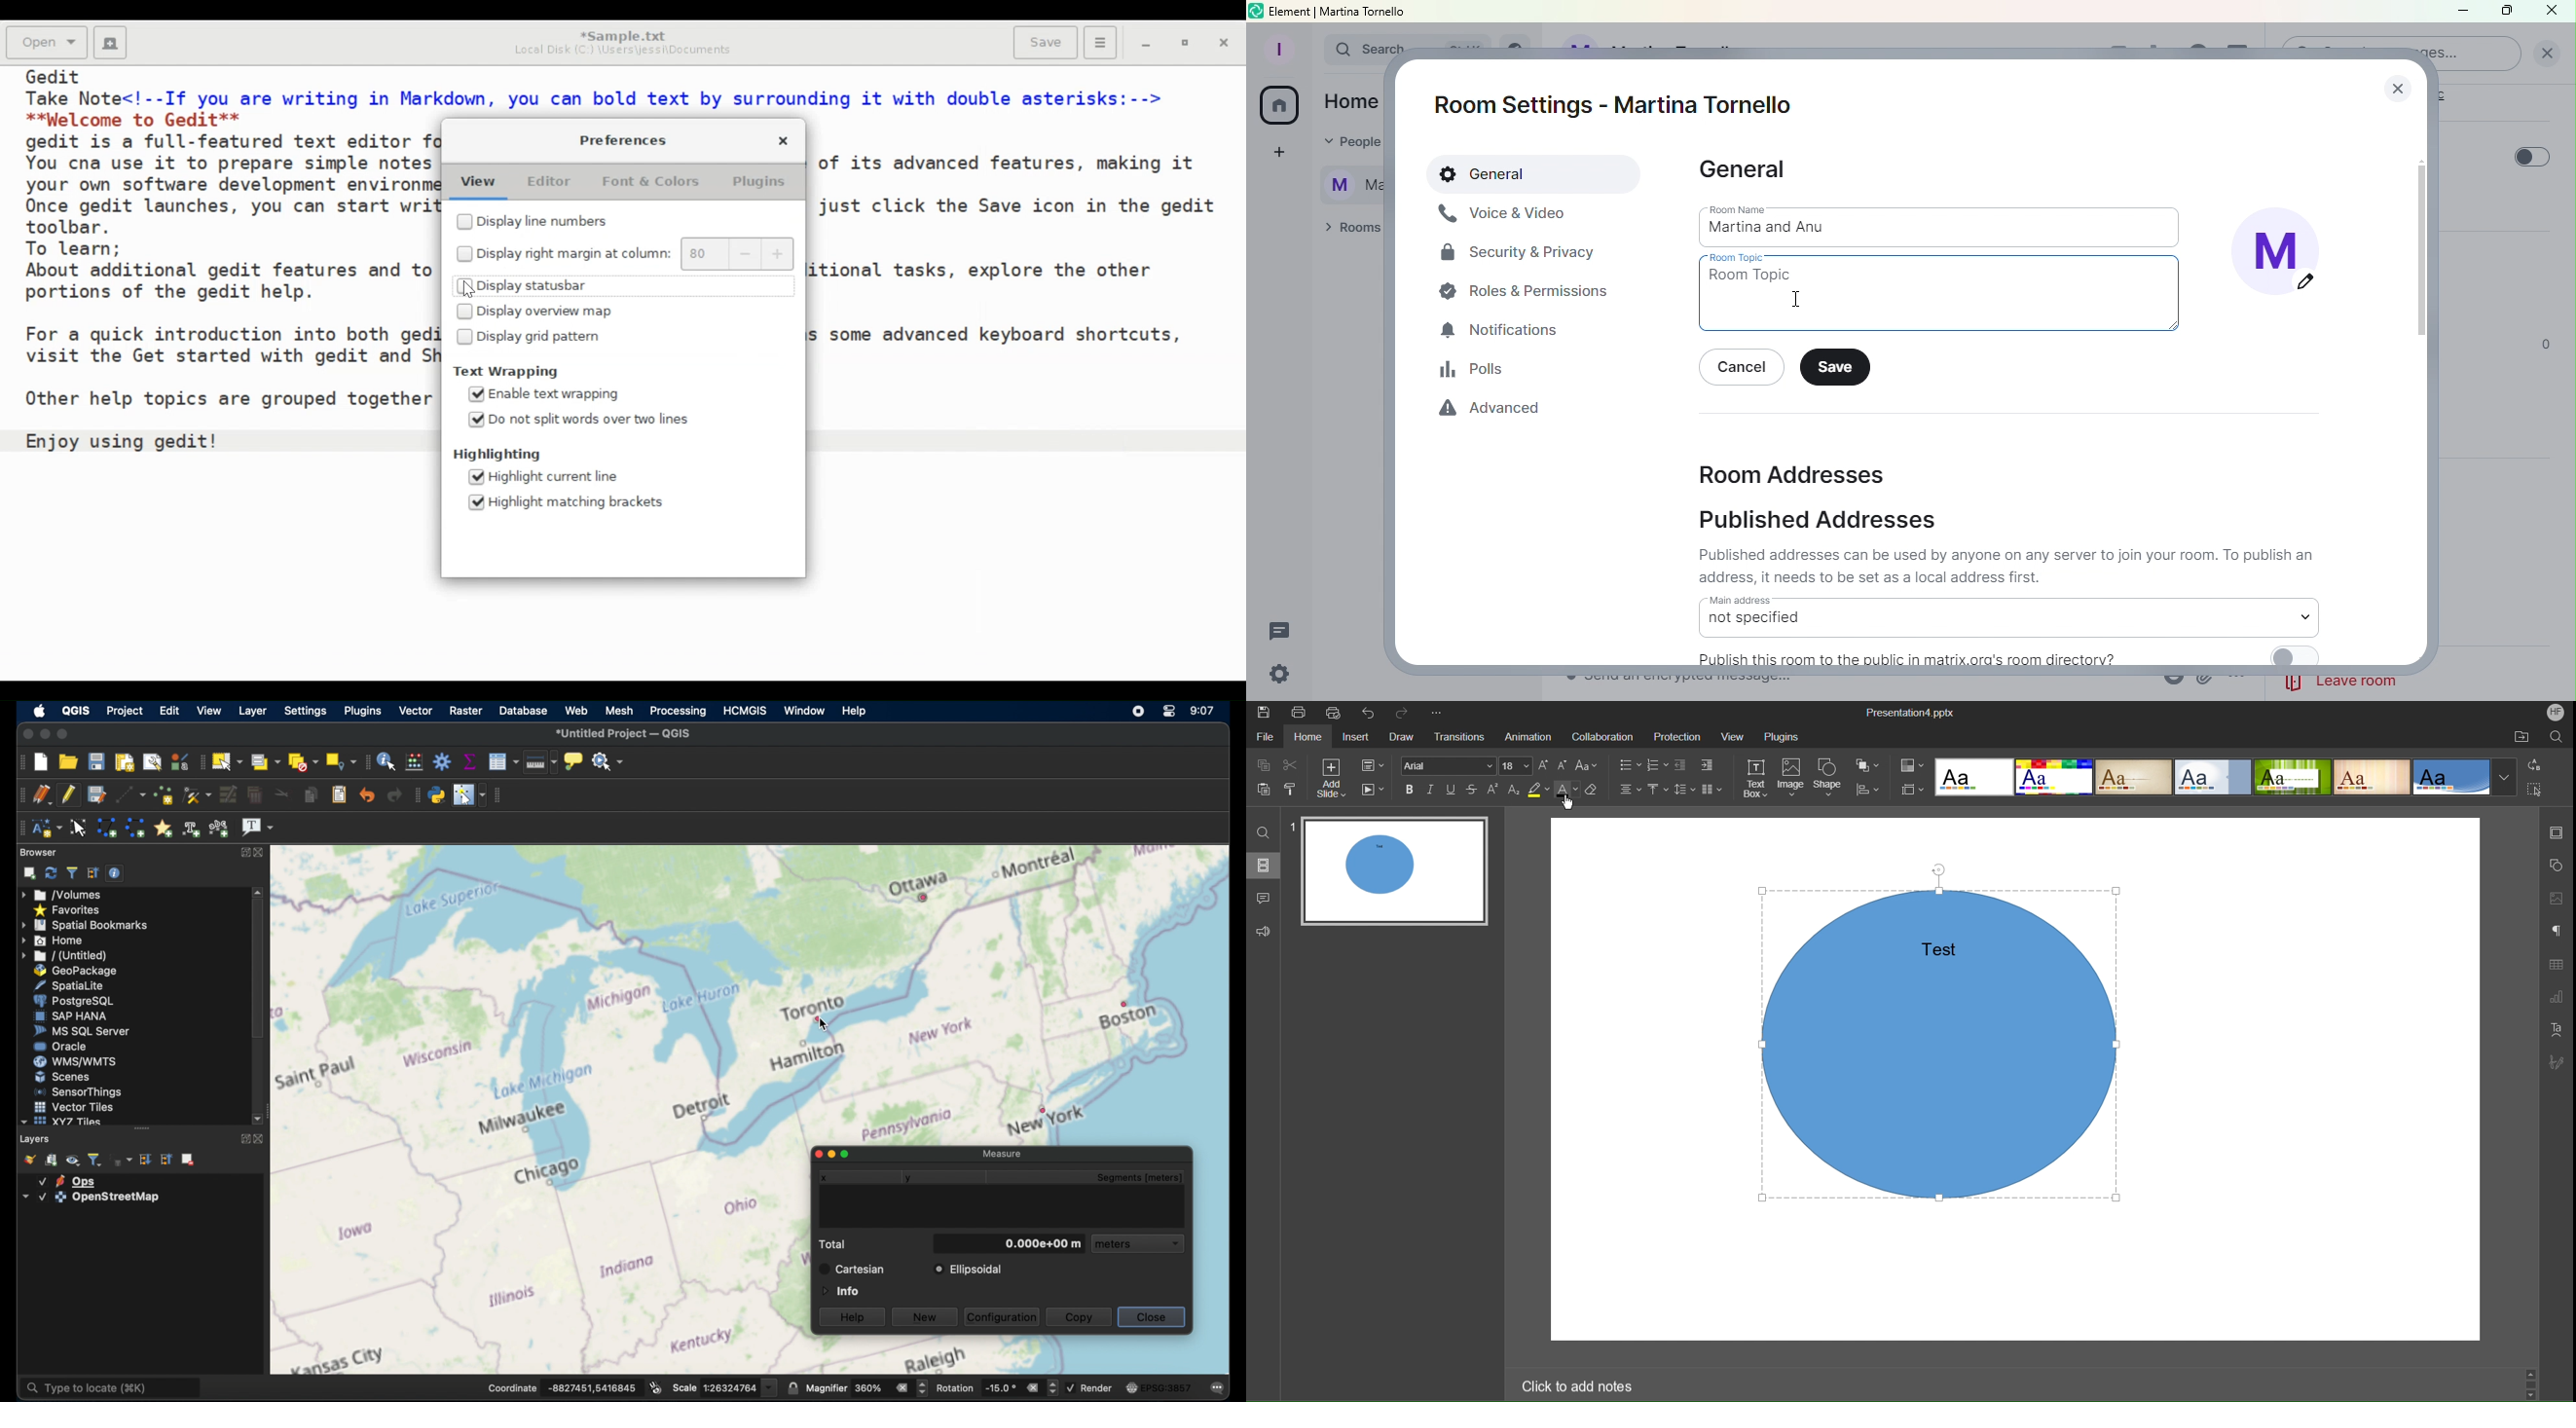 Image resolution: width=2576 pixels, height=1428 pixels. What do you see at coordinates (2414, 380) in the screenshot?
I see `Scroll bar` at bounding box center [2414, 380].